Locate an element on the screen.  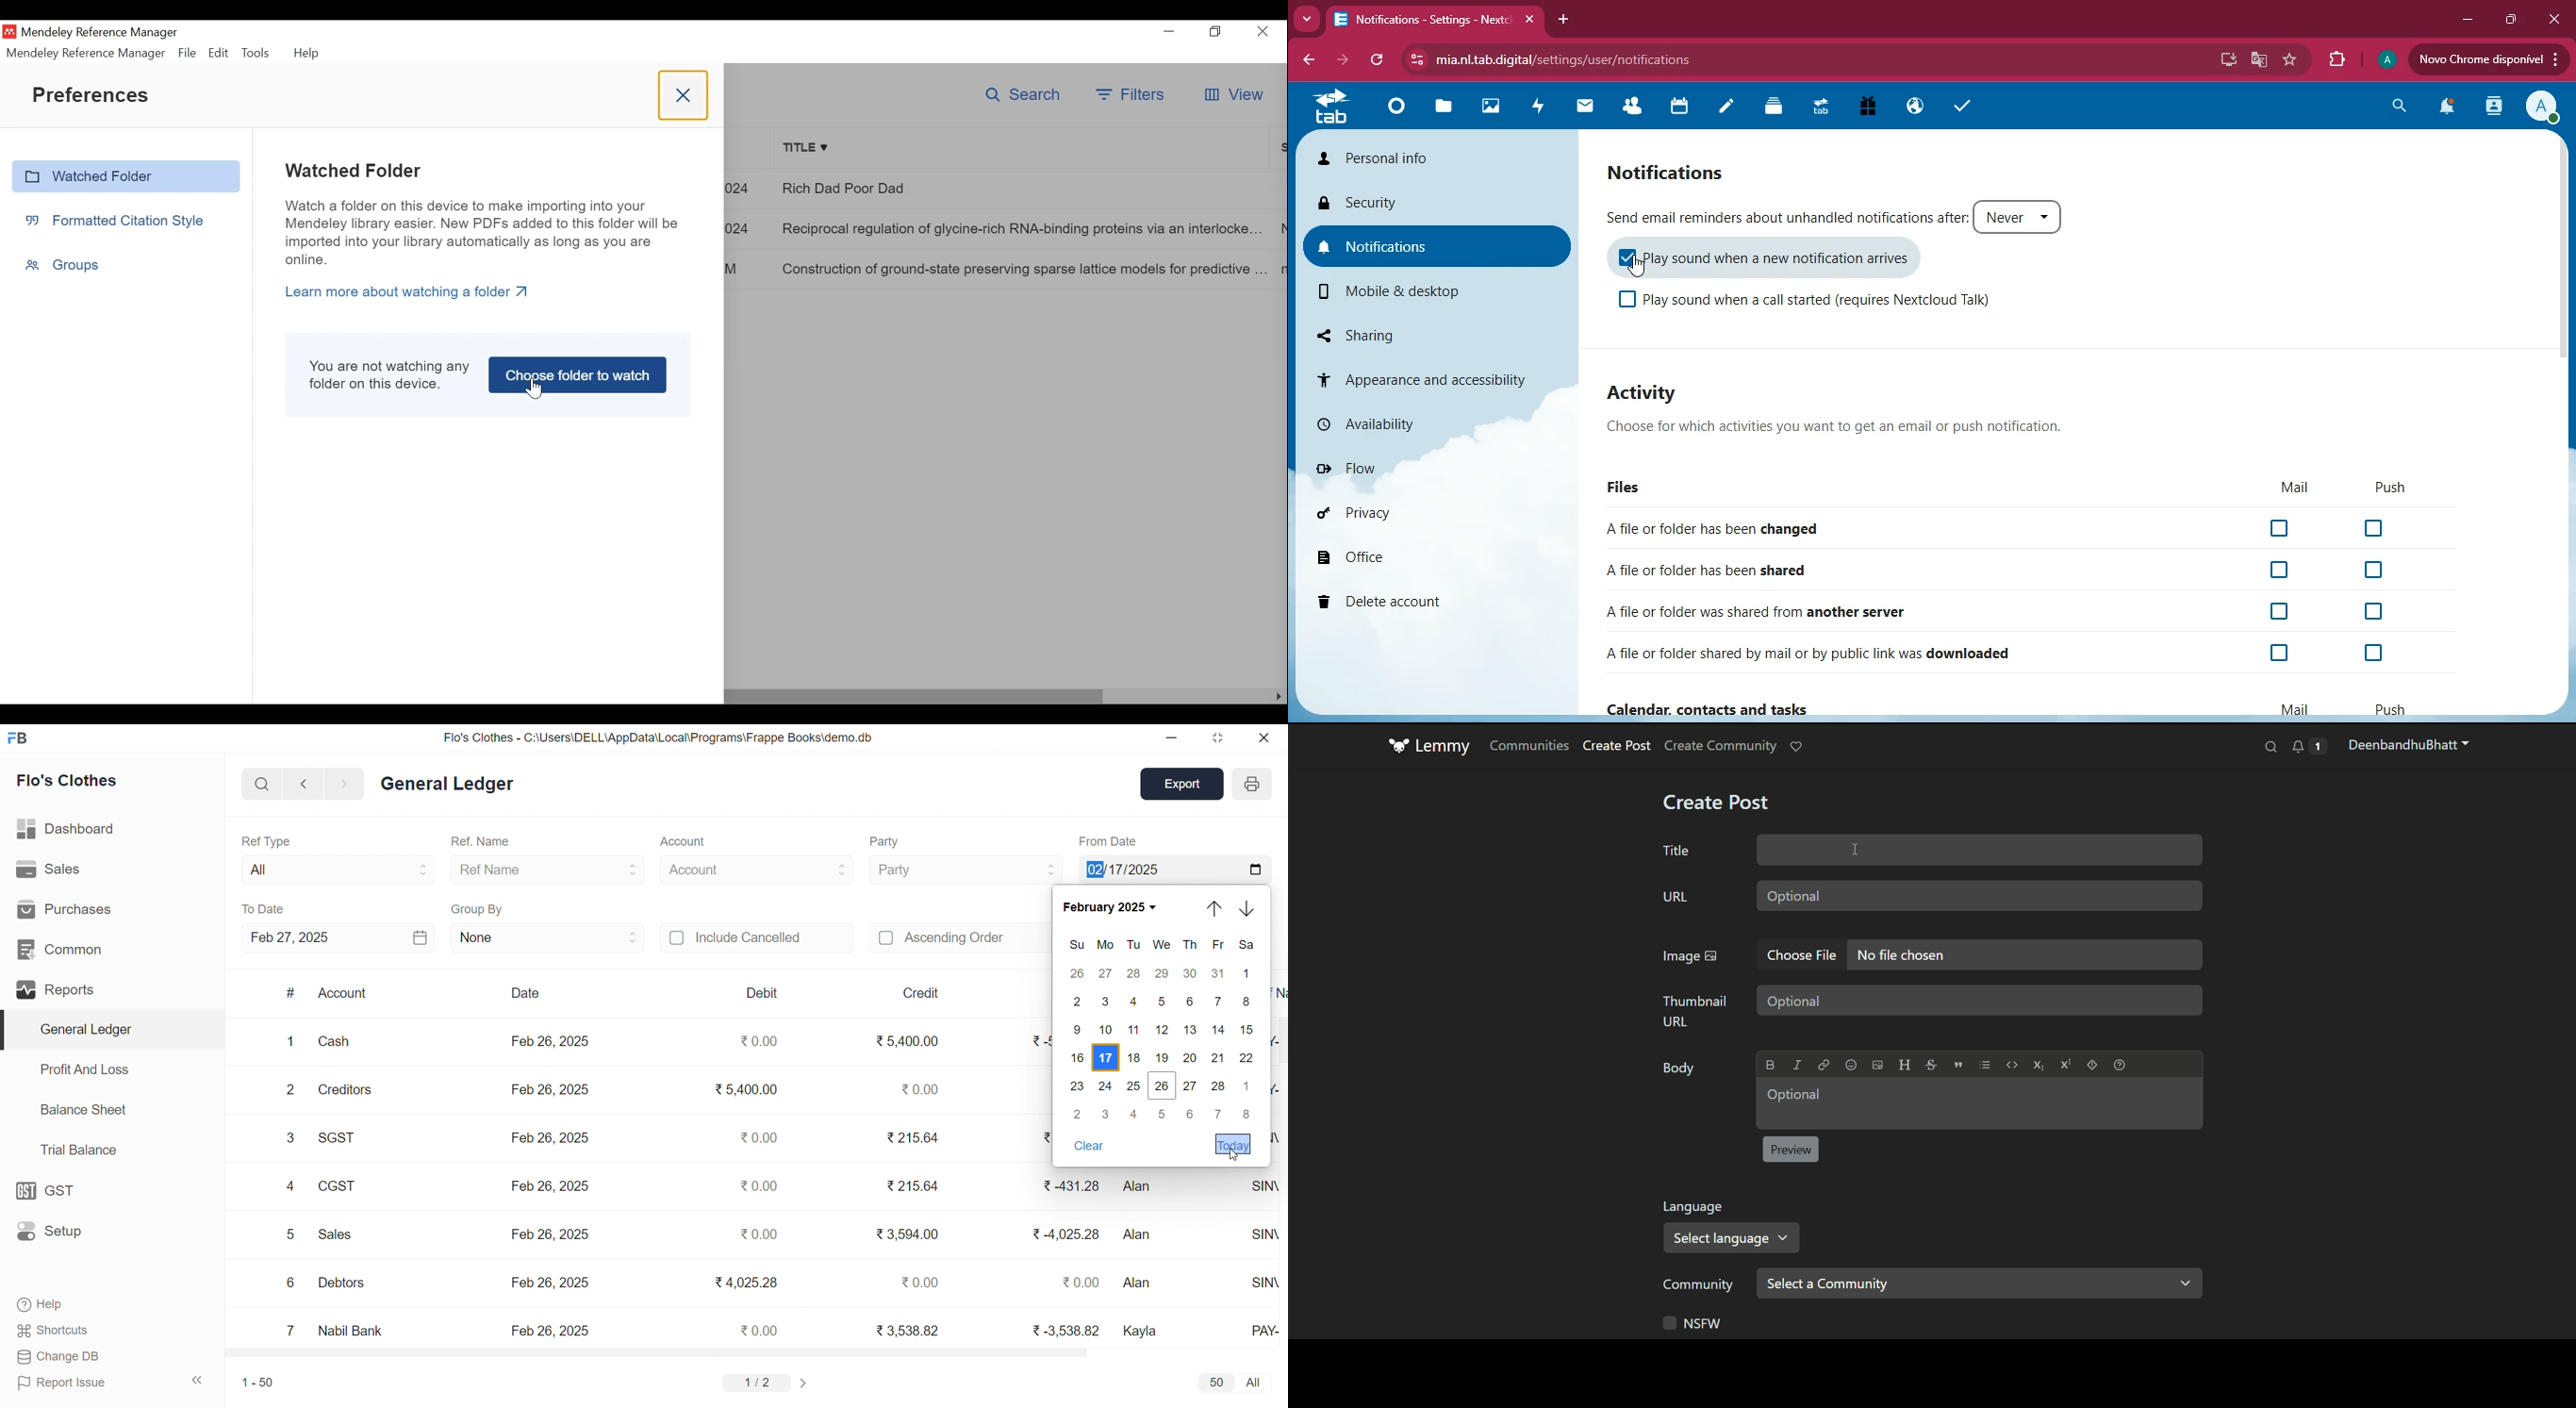
5 is located at coordinates (1165, 1001).